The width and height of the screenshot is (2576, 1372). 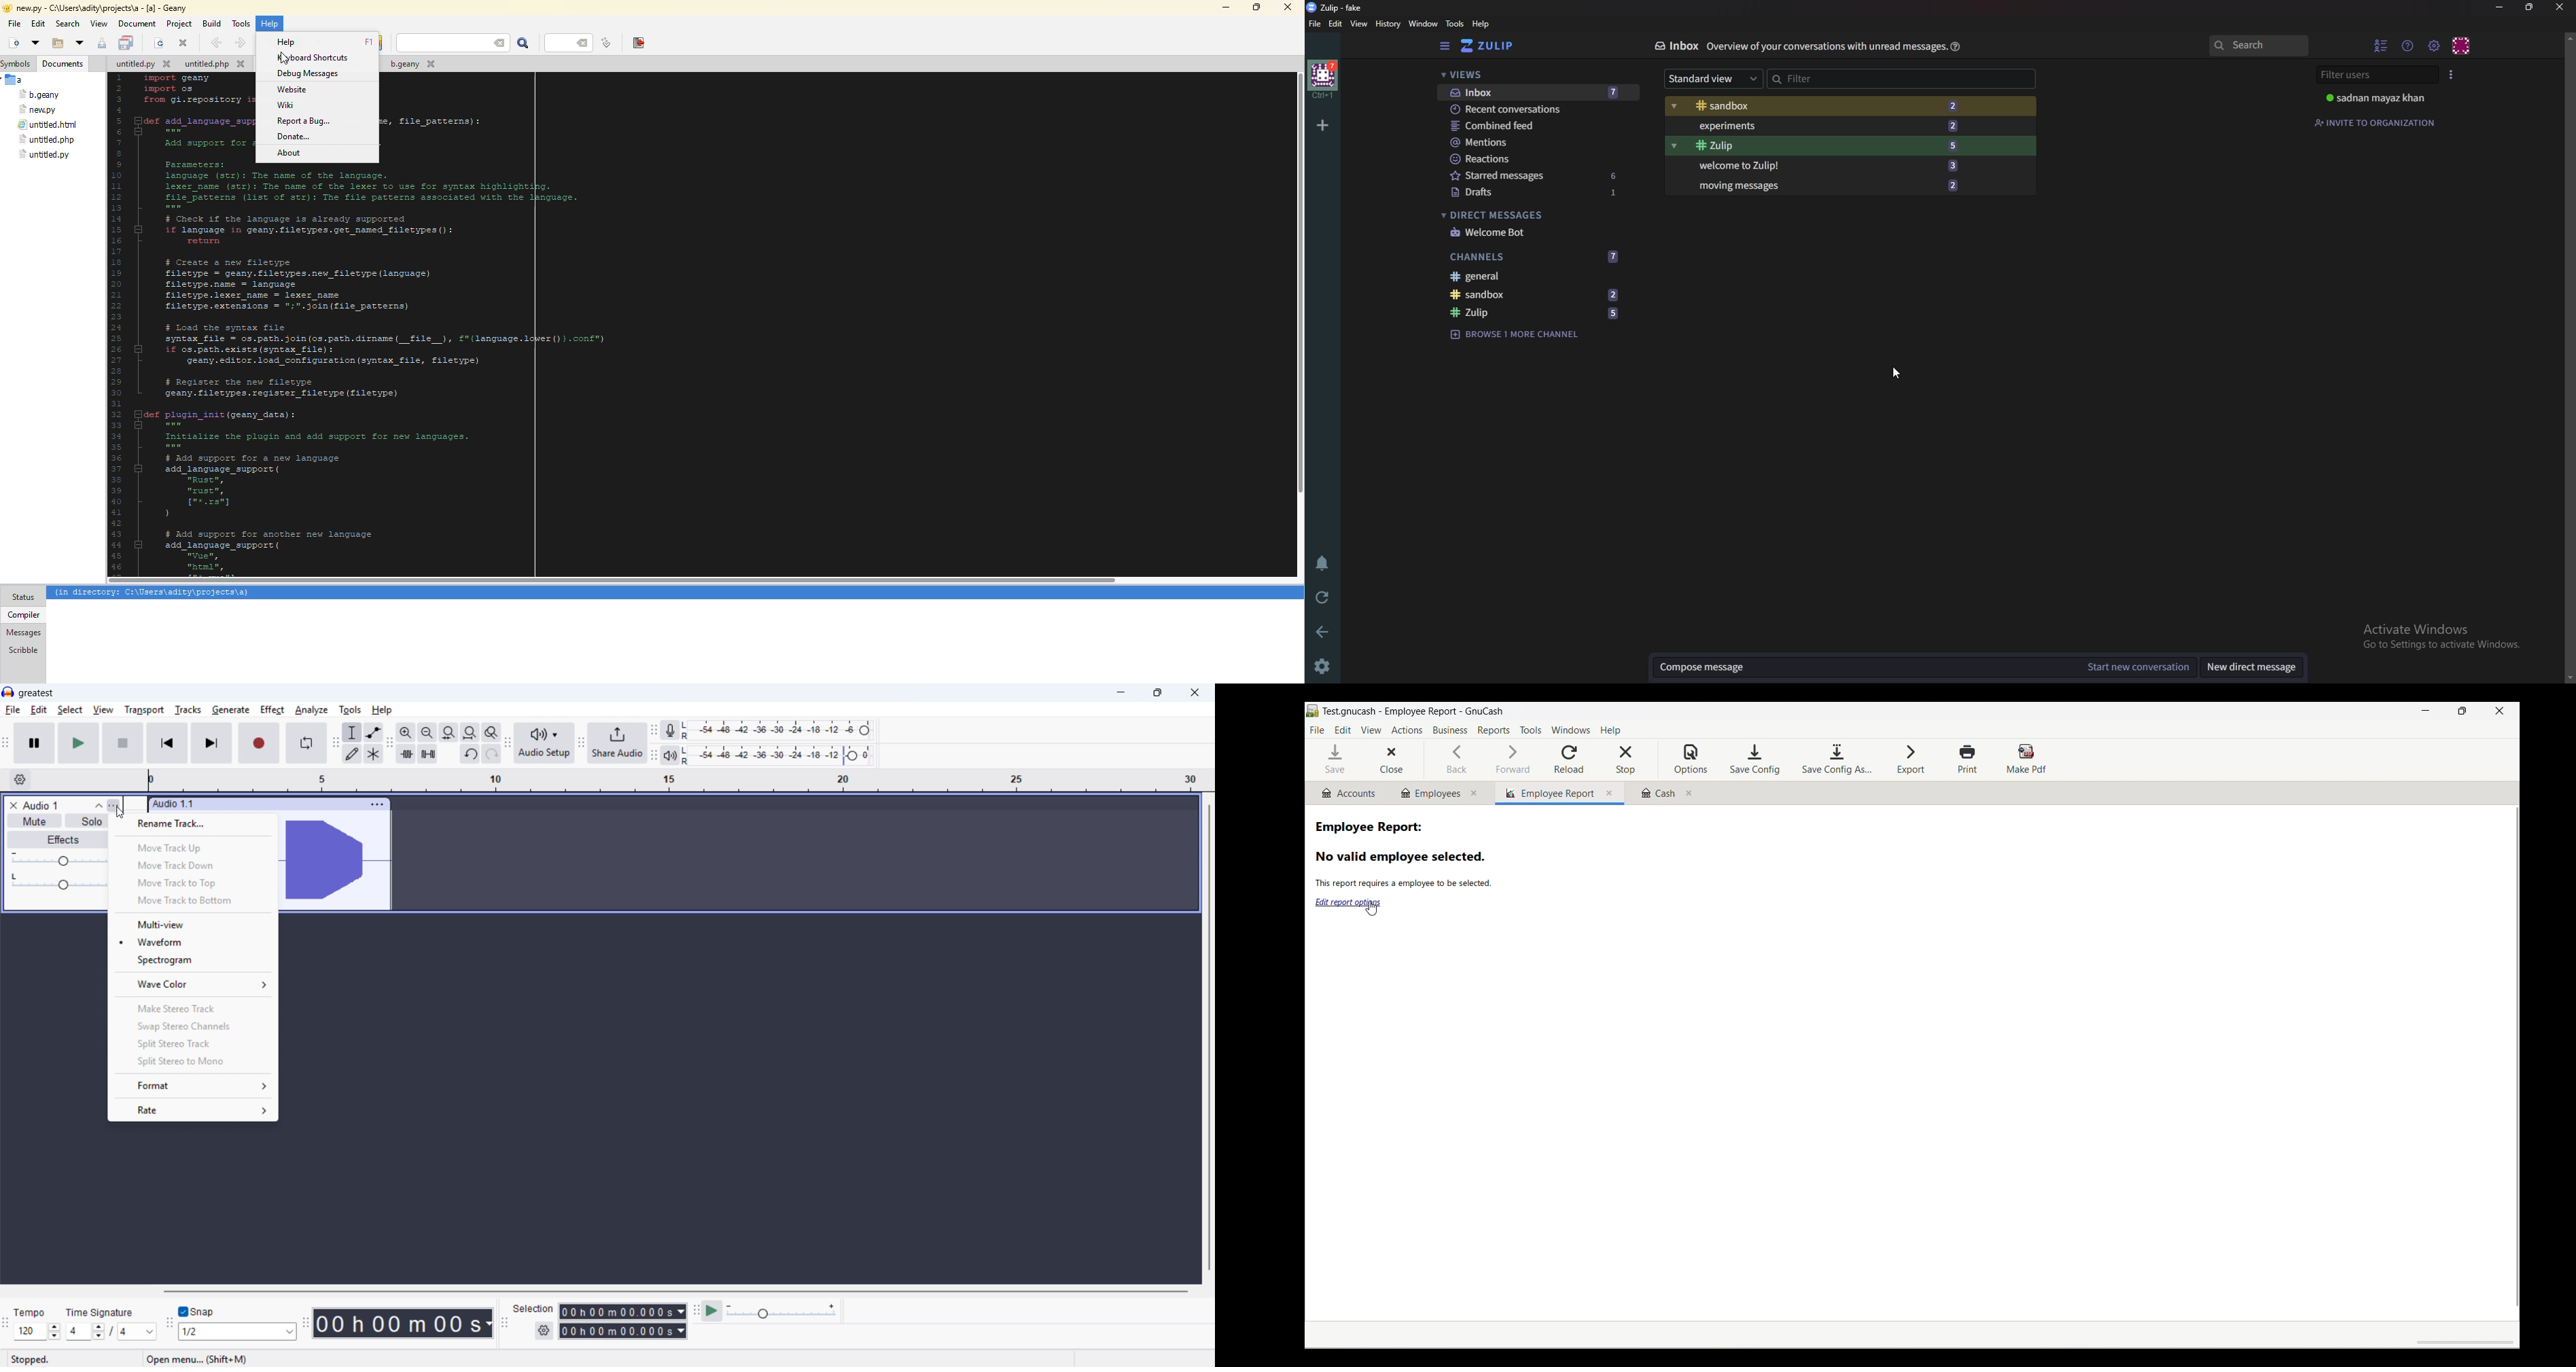 I want to click on Compose message, so click(x=1869, y=664).